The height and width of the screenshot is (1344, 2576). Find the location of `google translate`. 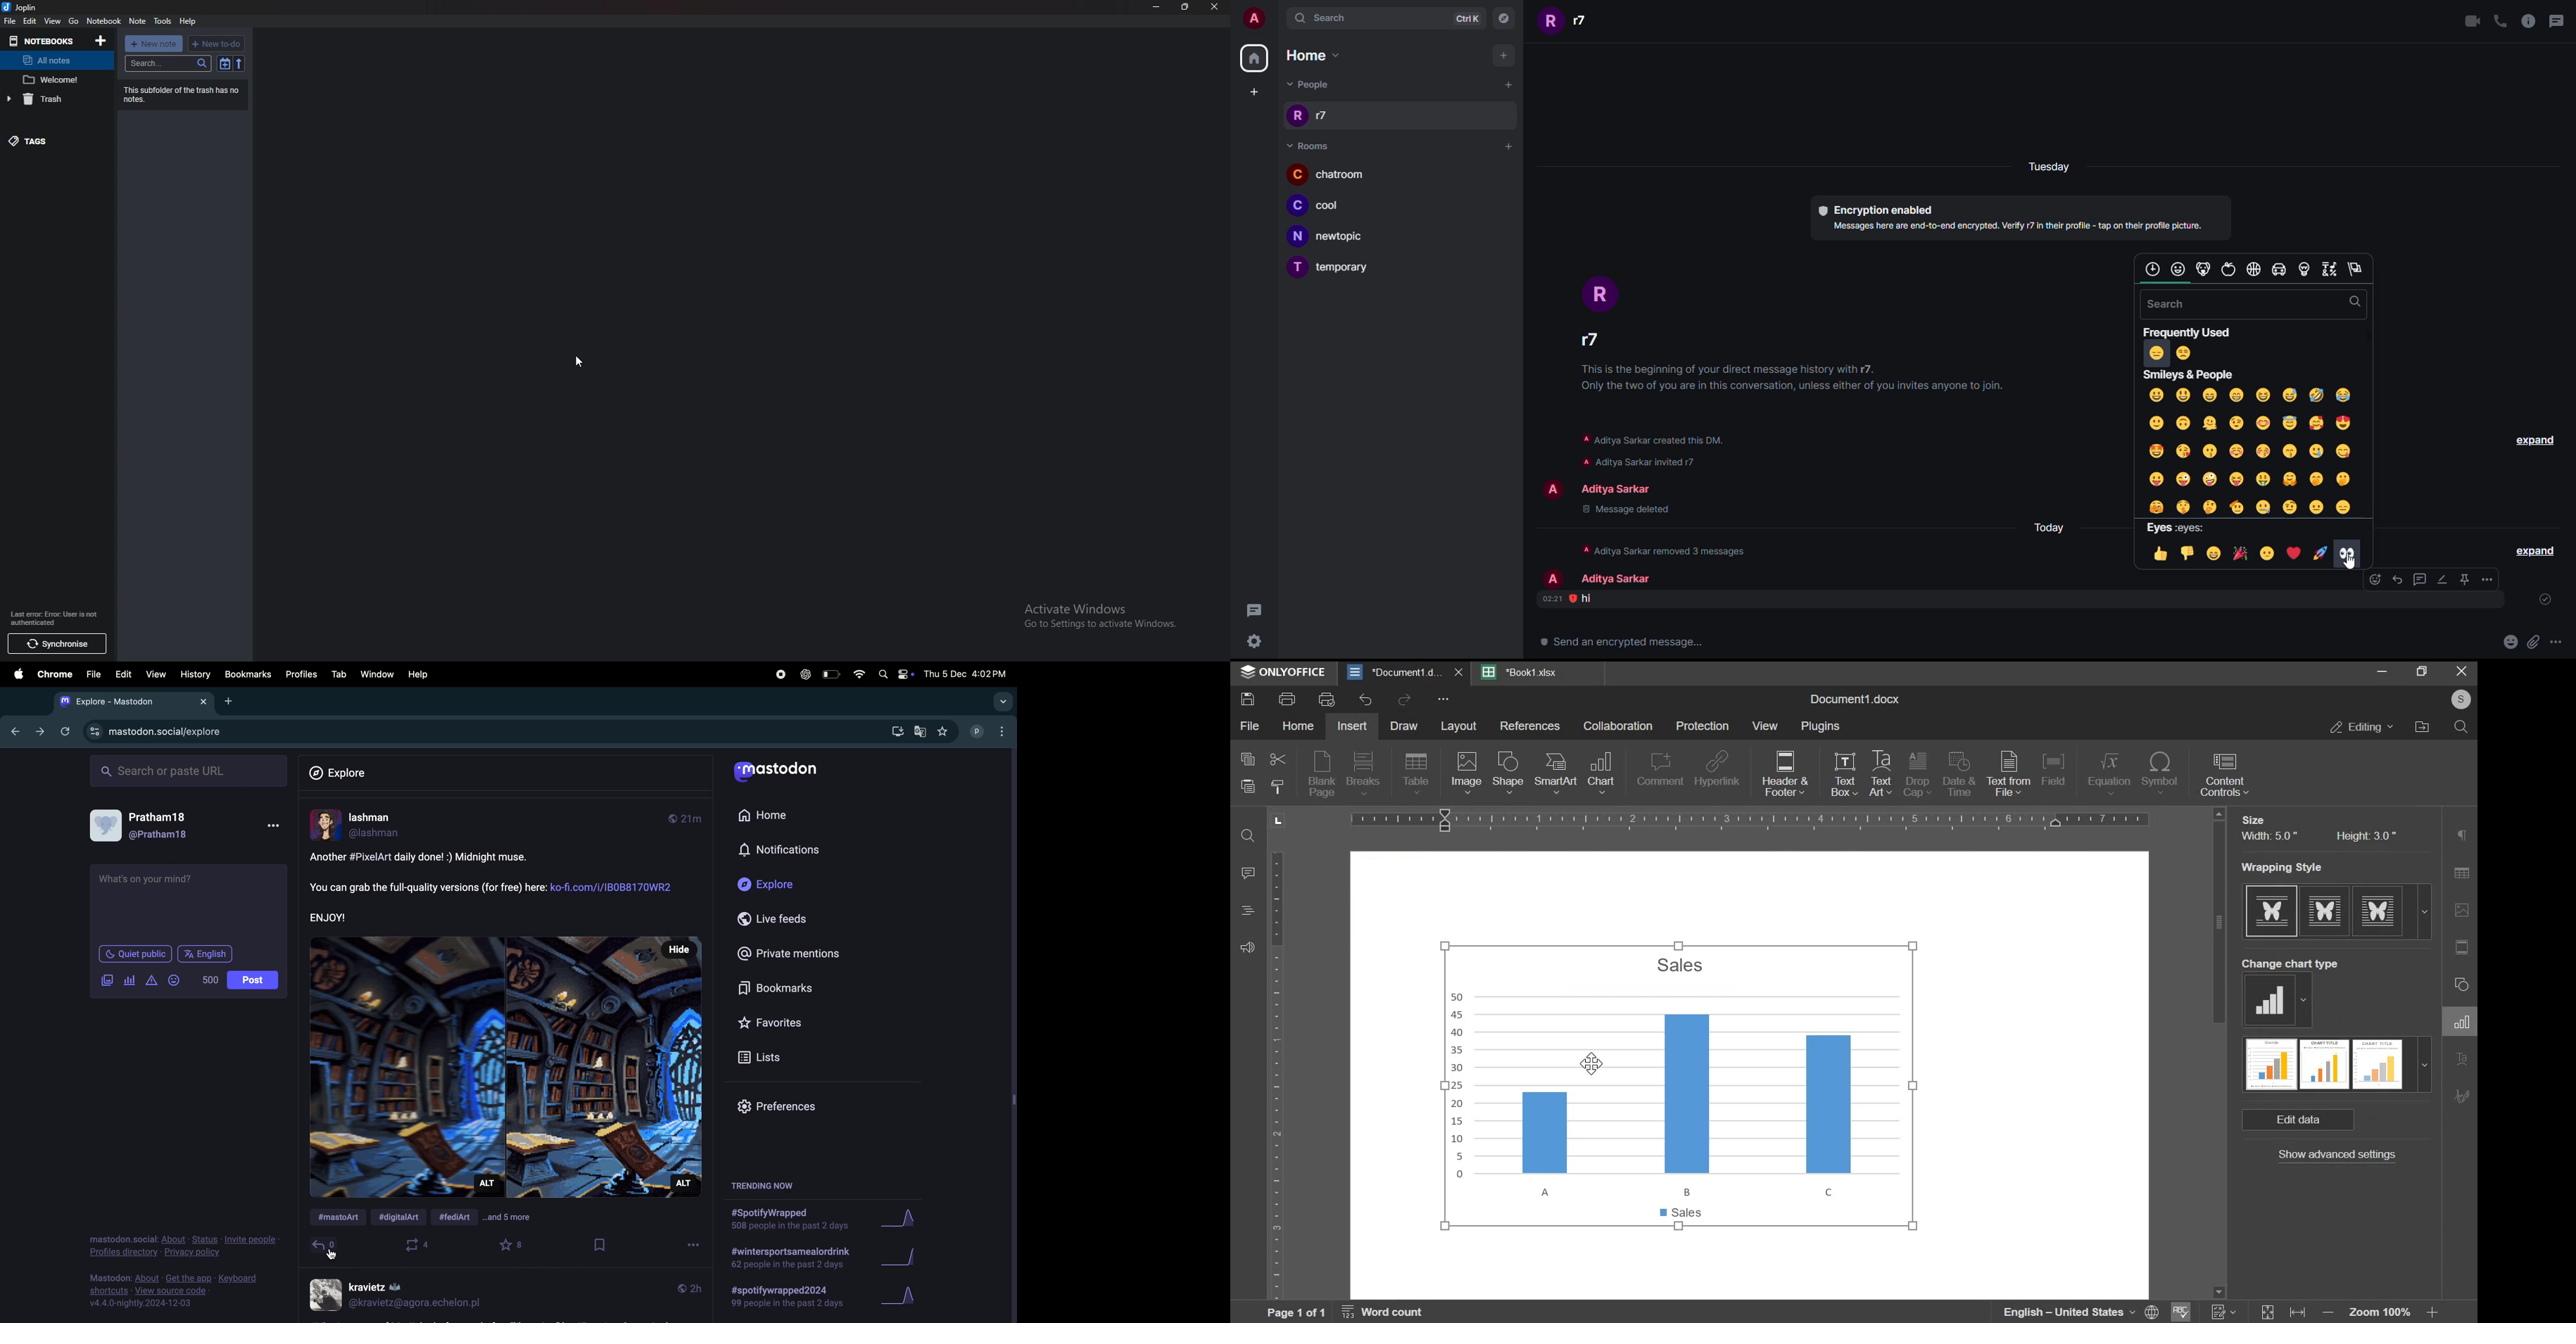

google translate is located at coordinates (920, 731).